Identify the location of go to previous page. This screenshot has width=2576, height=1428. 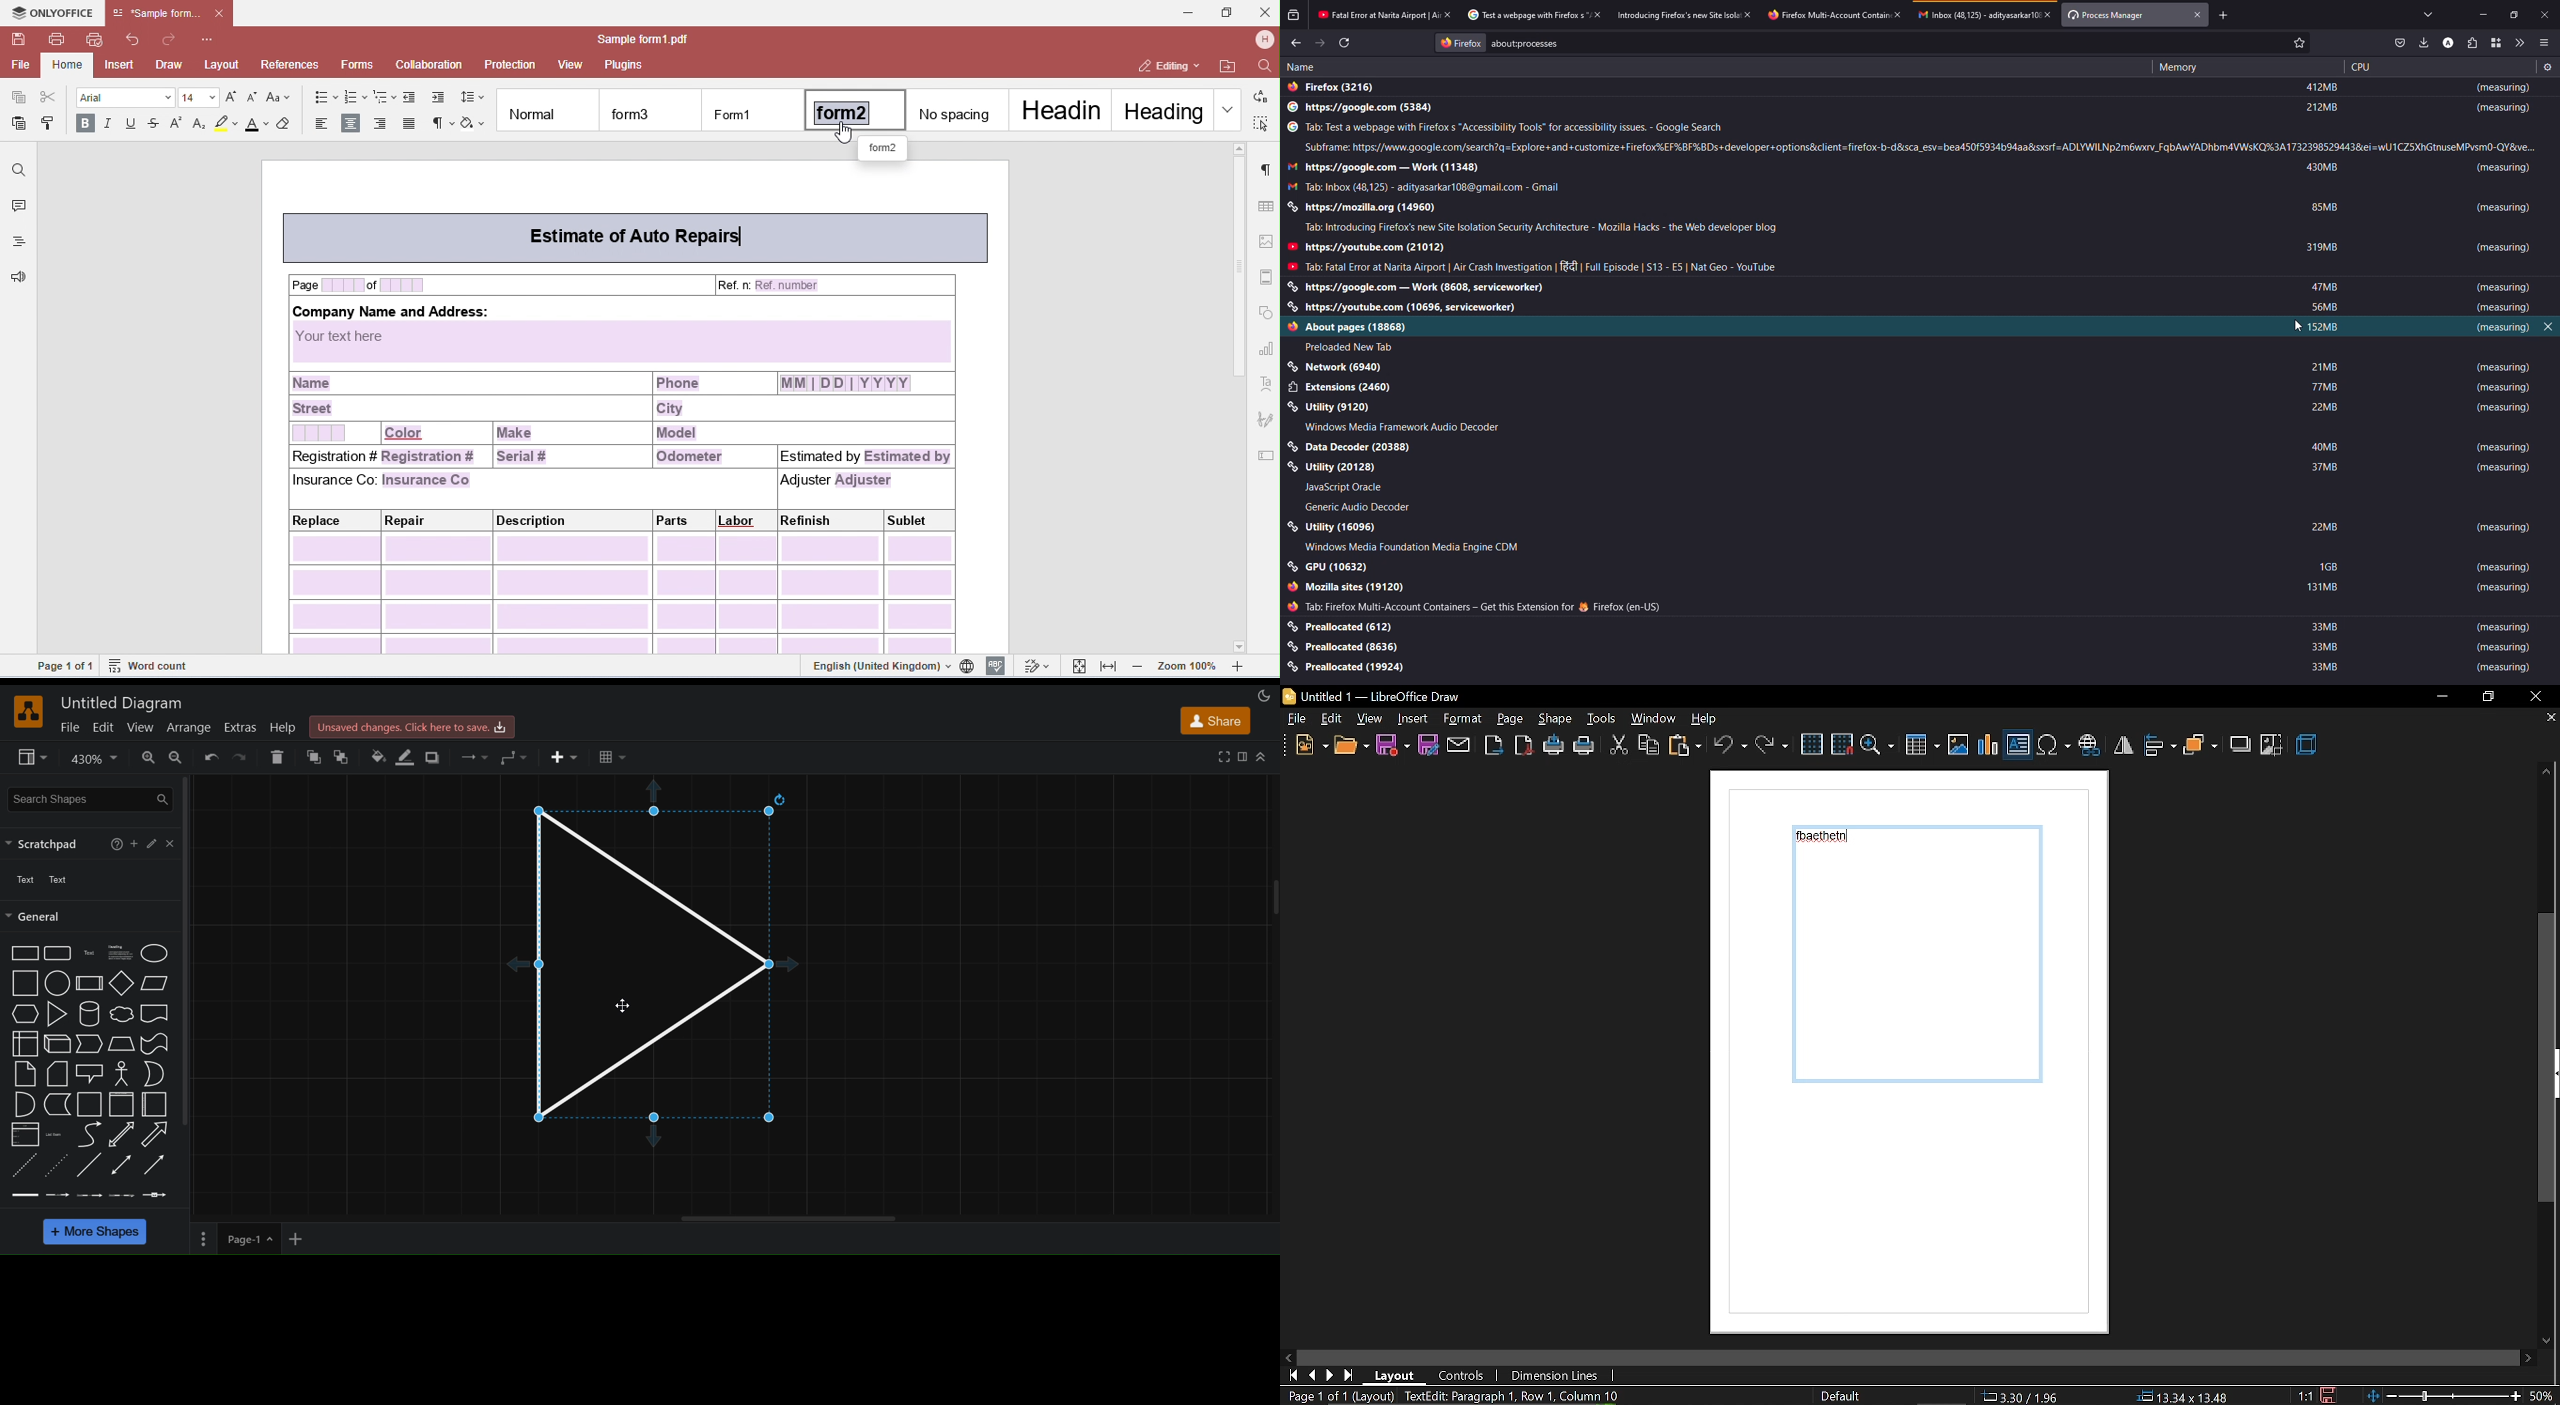
(1312, 1376).